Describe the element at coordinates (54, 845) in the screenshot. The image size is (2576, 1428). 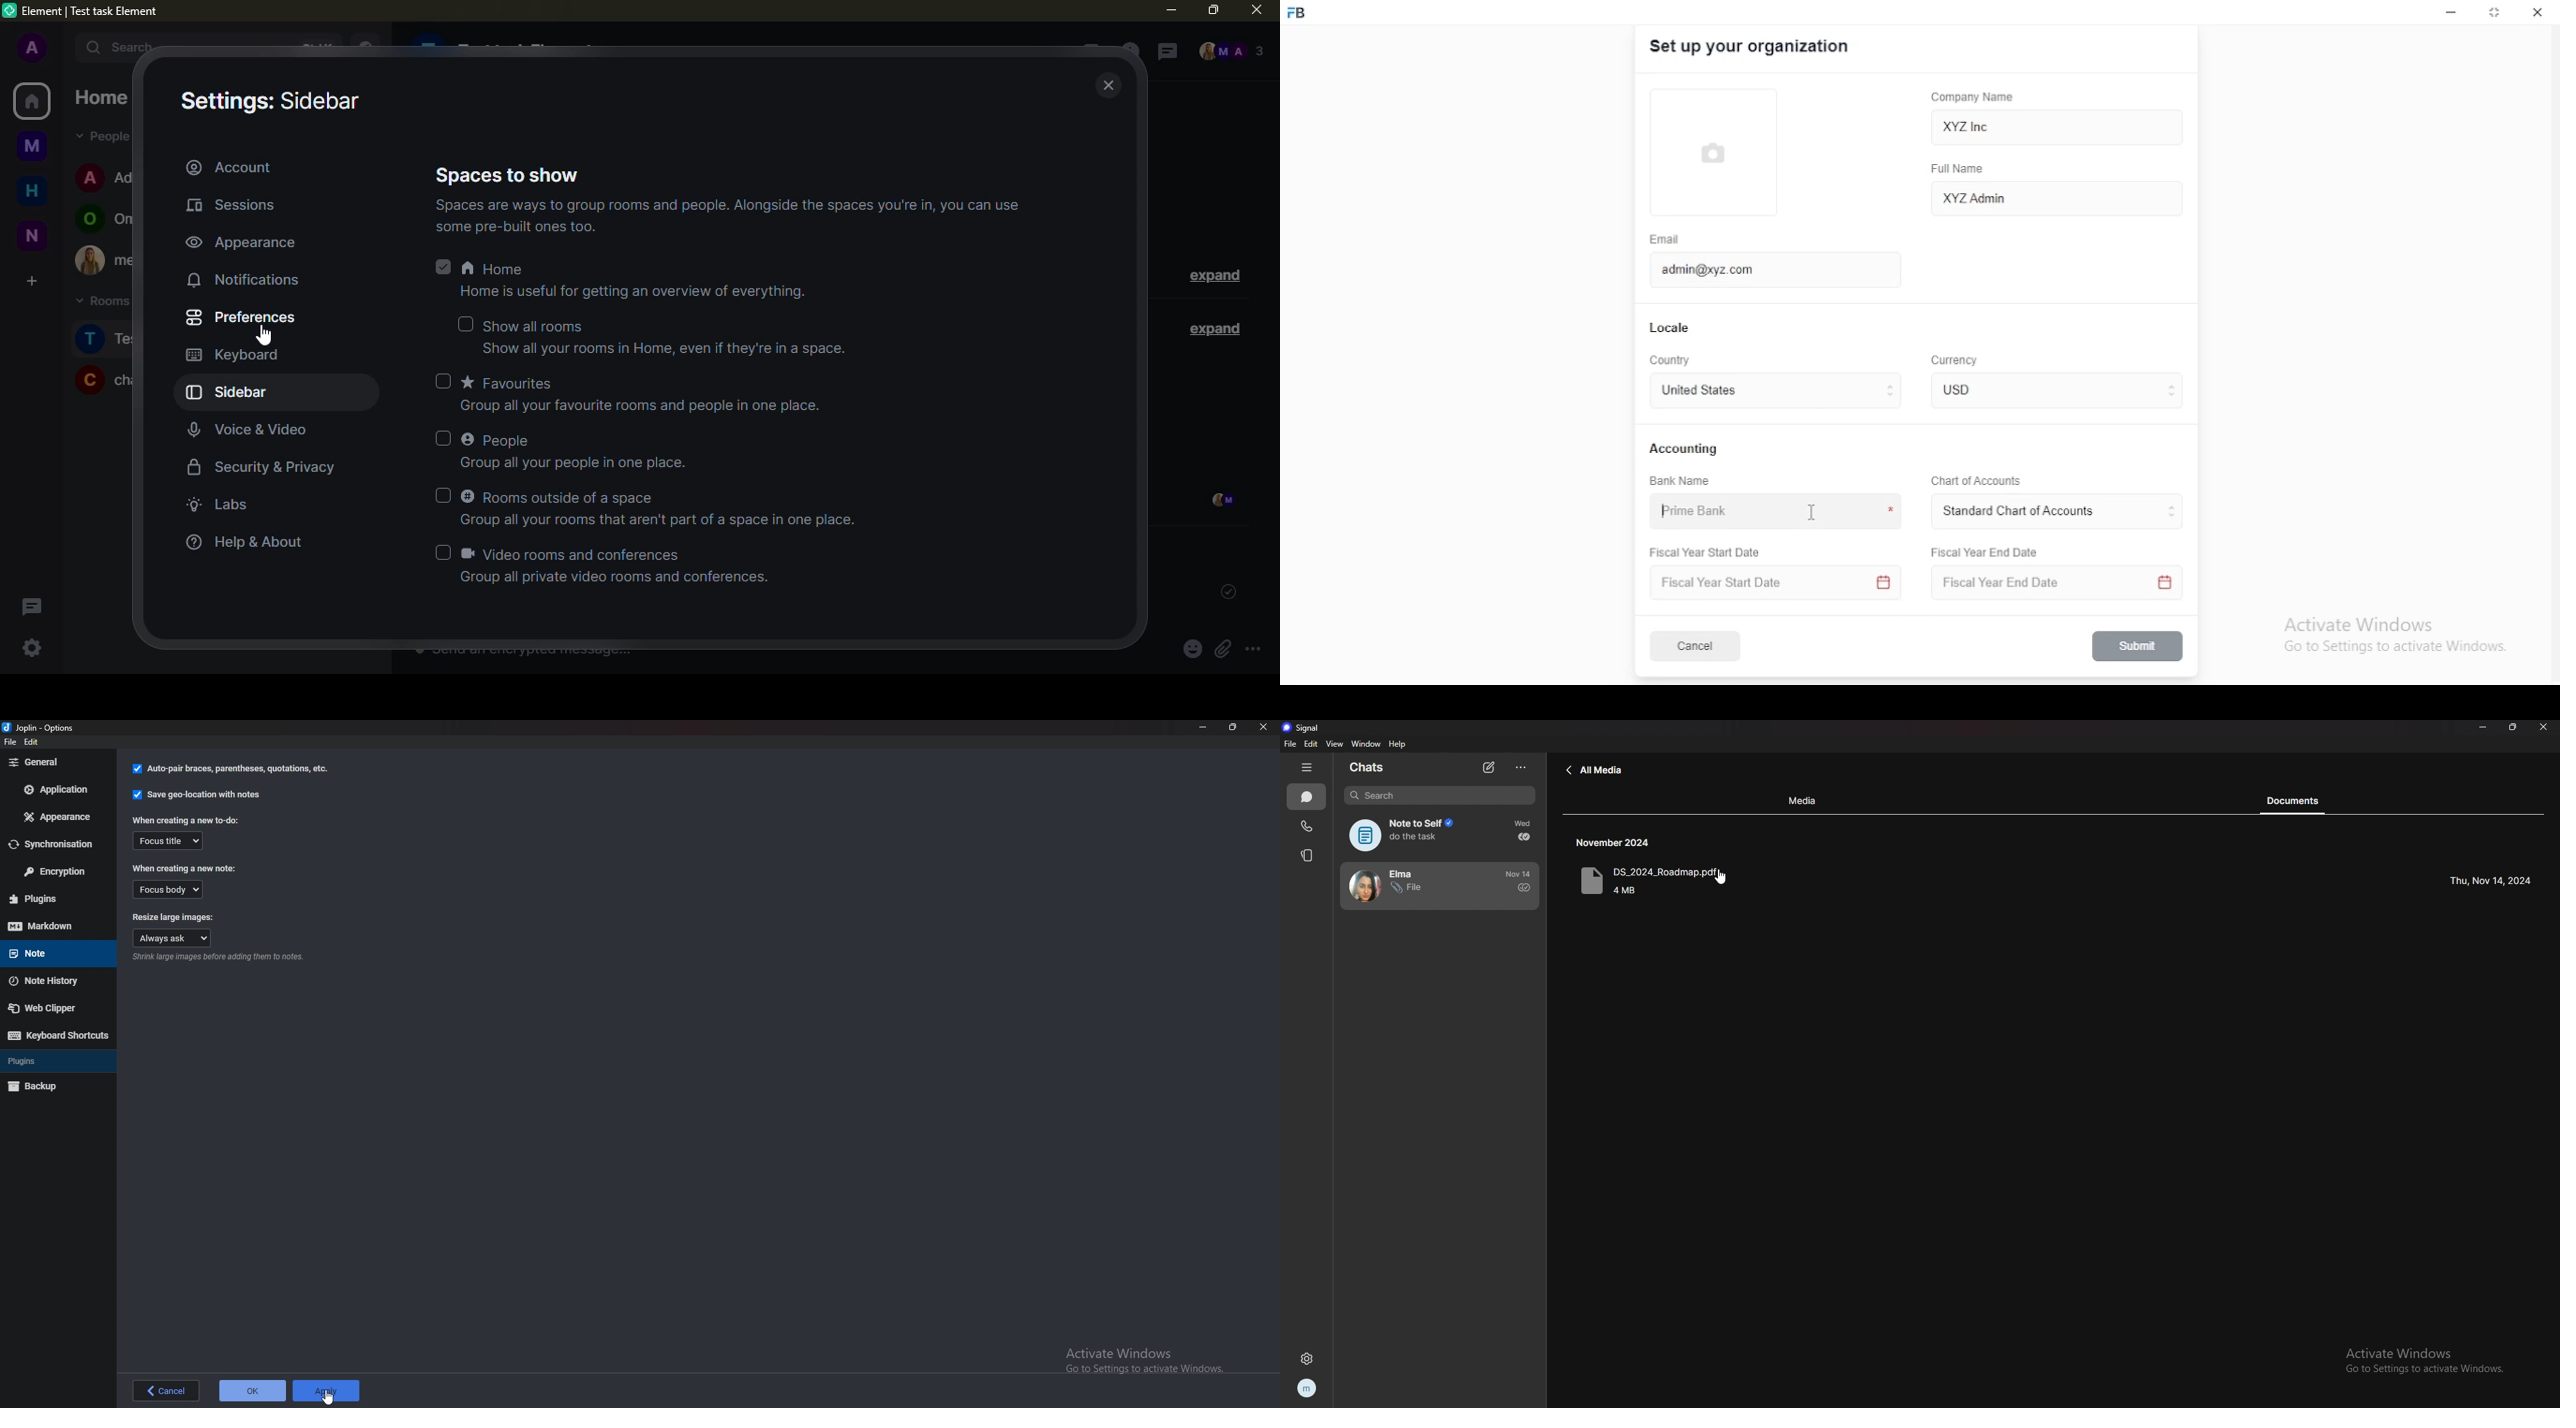
I see `Synchronize` at that location.